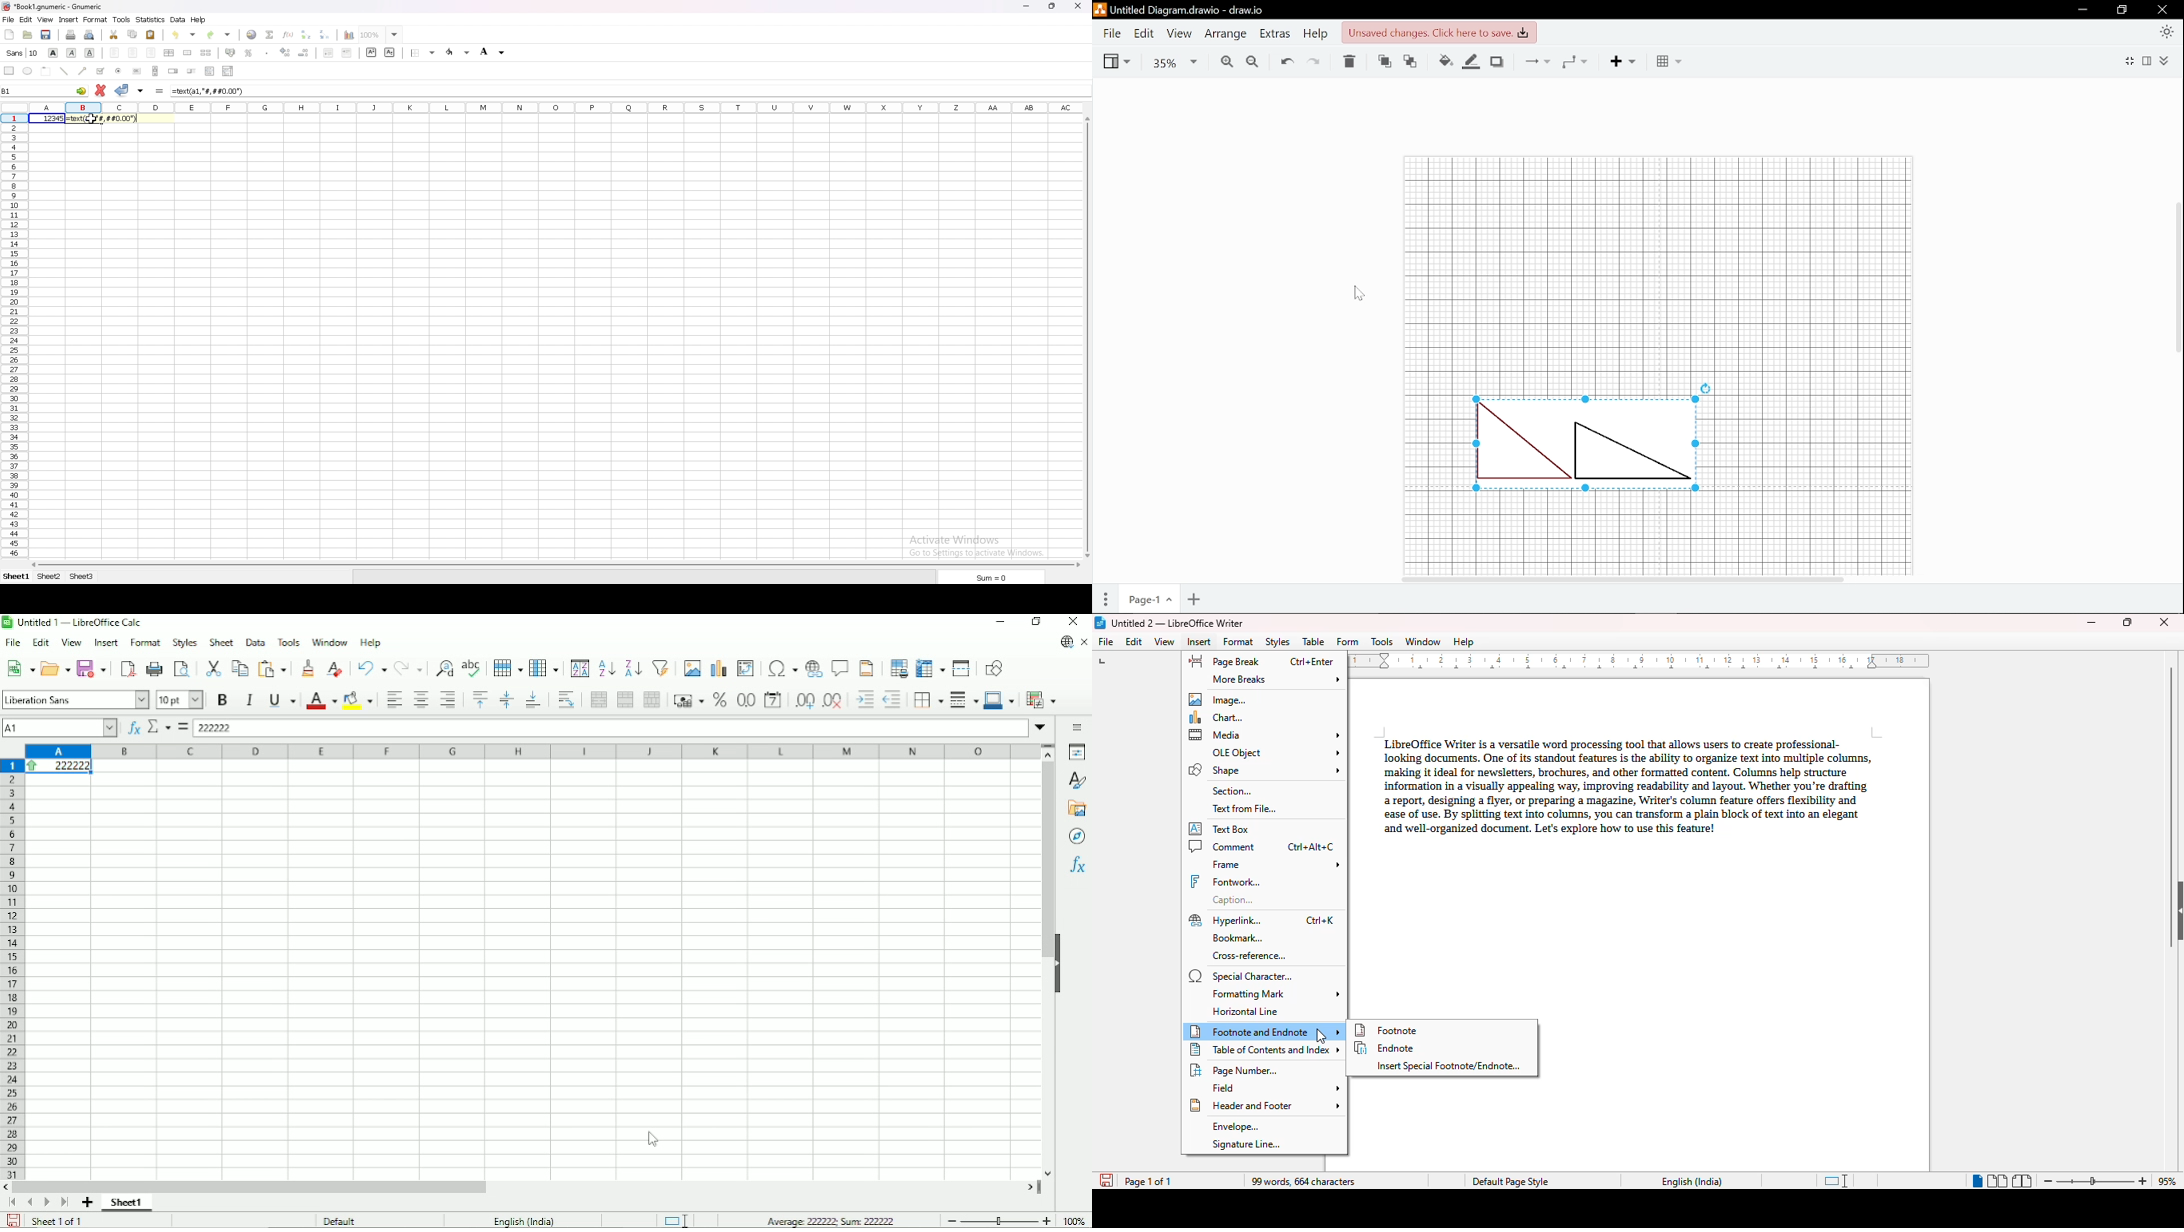 The height and width of the screenshot is (1232, 2184). What do you see at coordinates (1274, 753) in the screenshot?
I see `OLE object` at bounding box center [1274, 753].